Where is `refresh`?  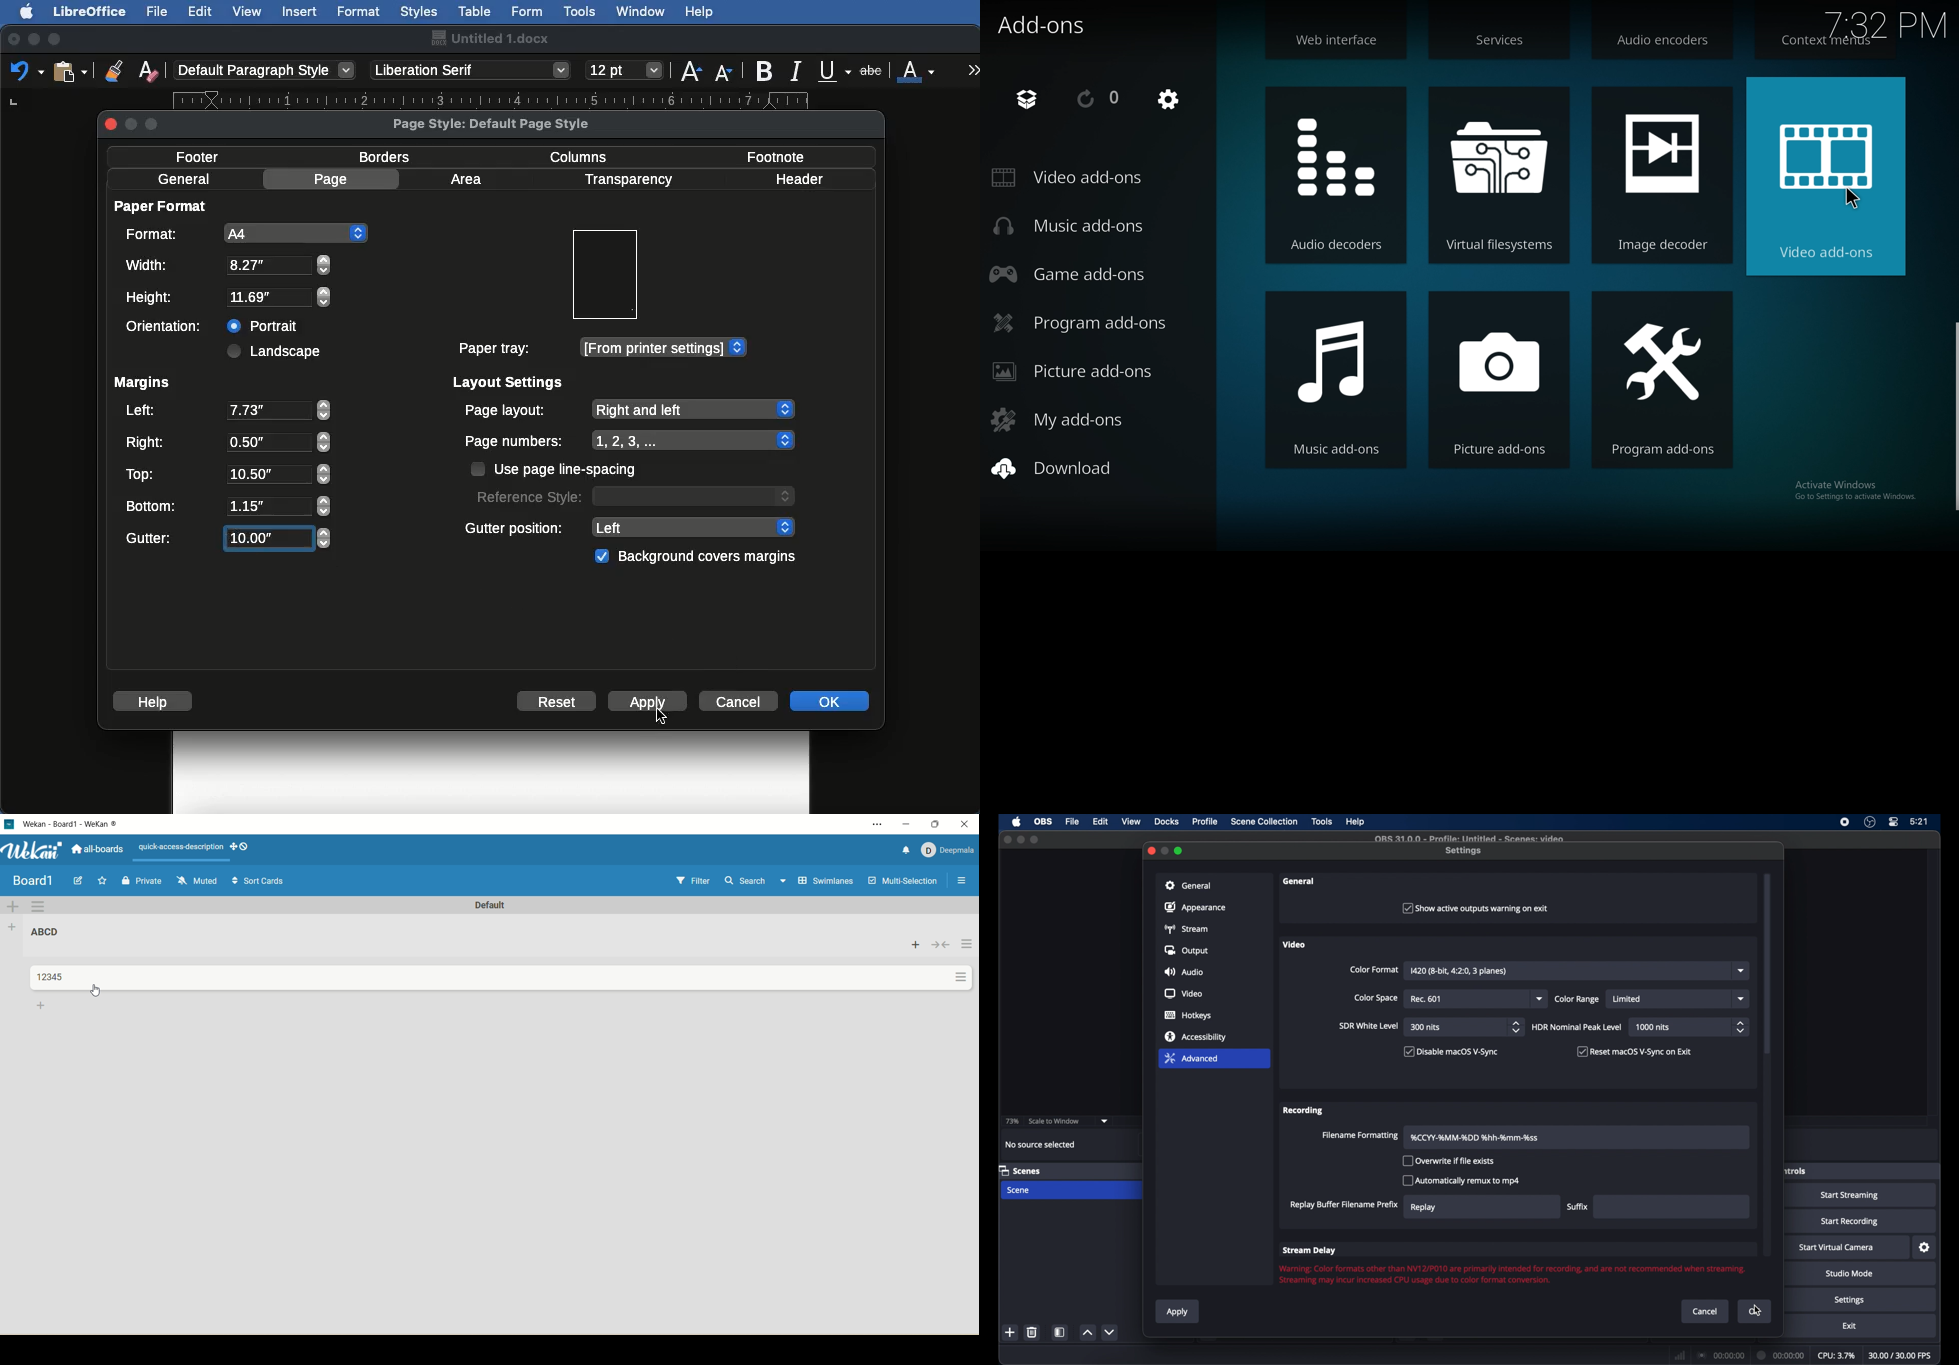
refresh is located at coordinates (1098, 100).